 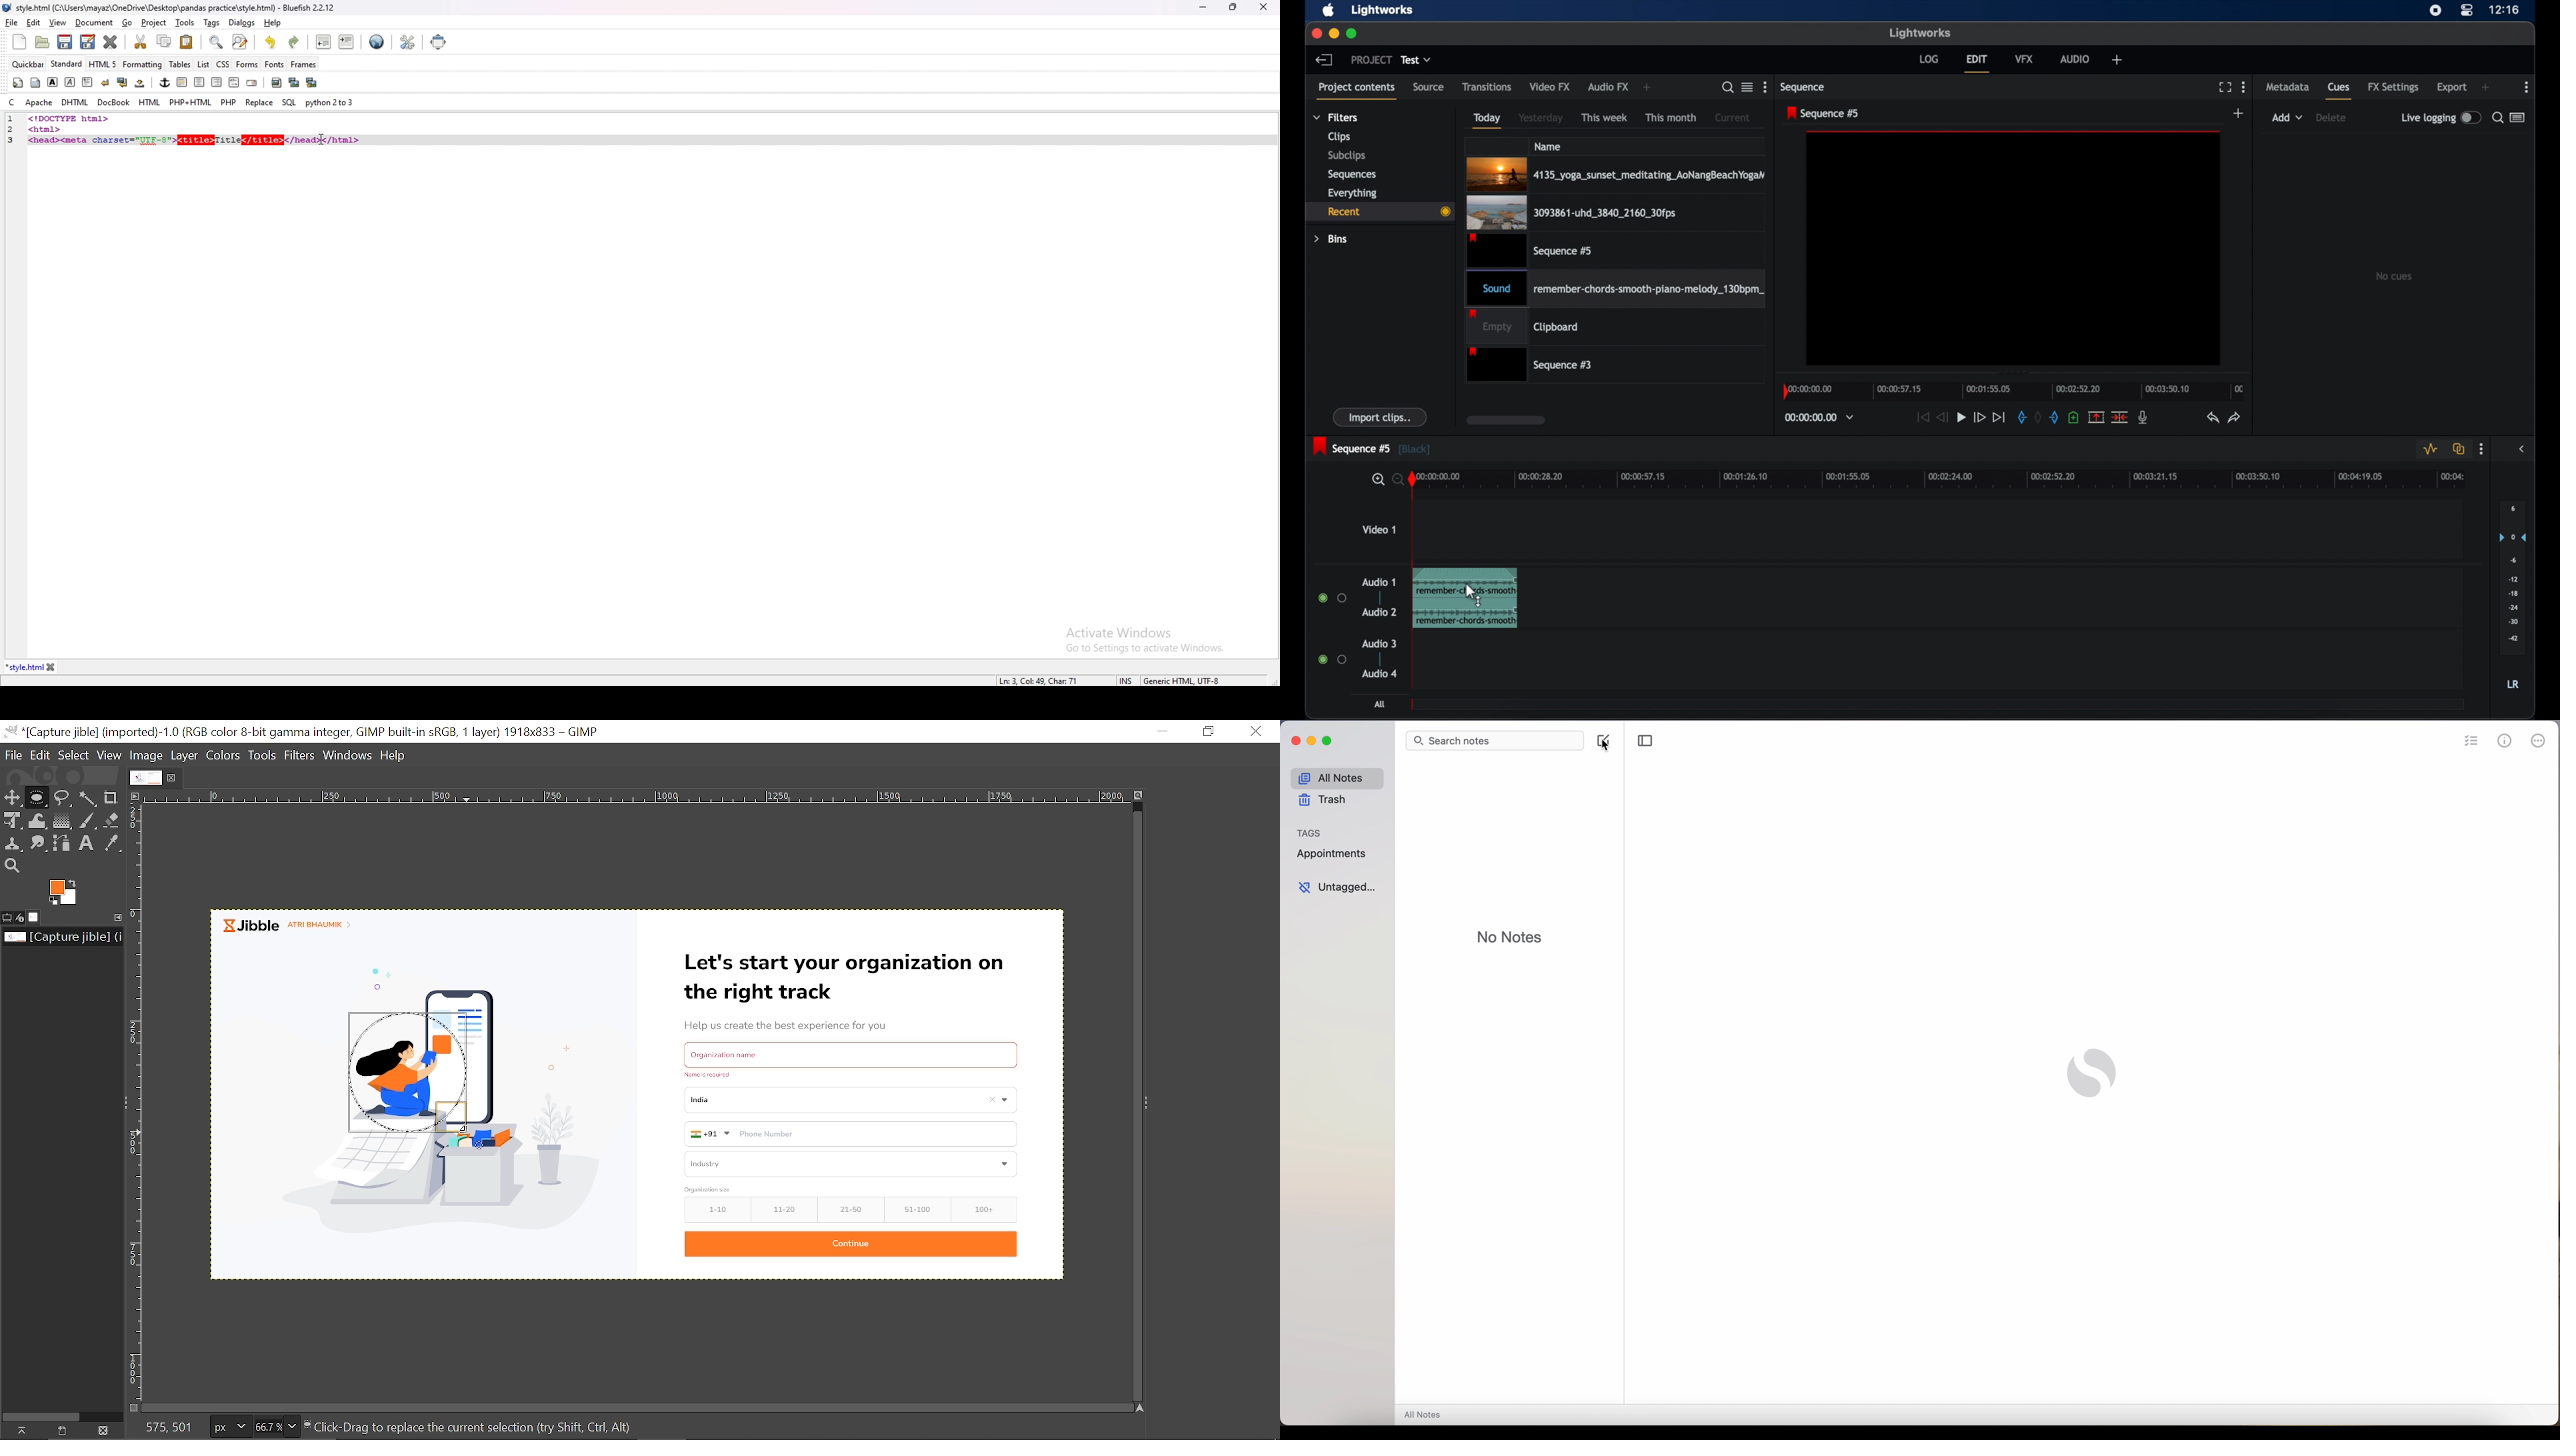 I want to click on video preview, so click(x=2013, y=249).